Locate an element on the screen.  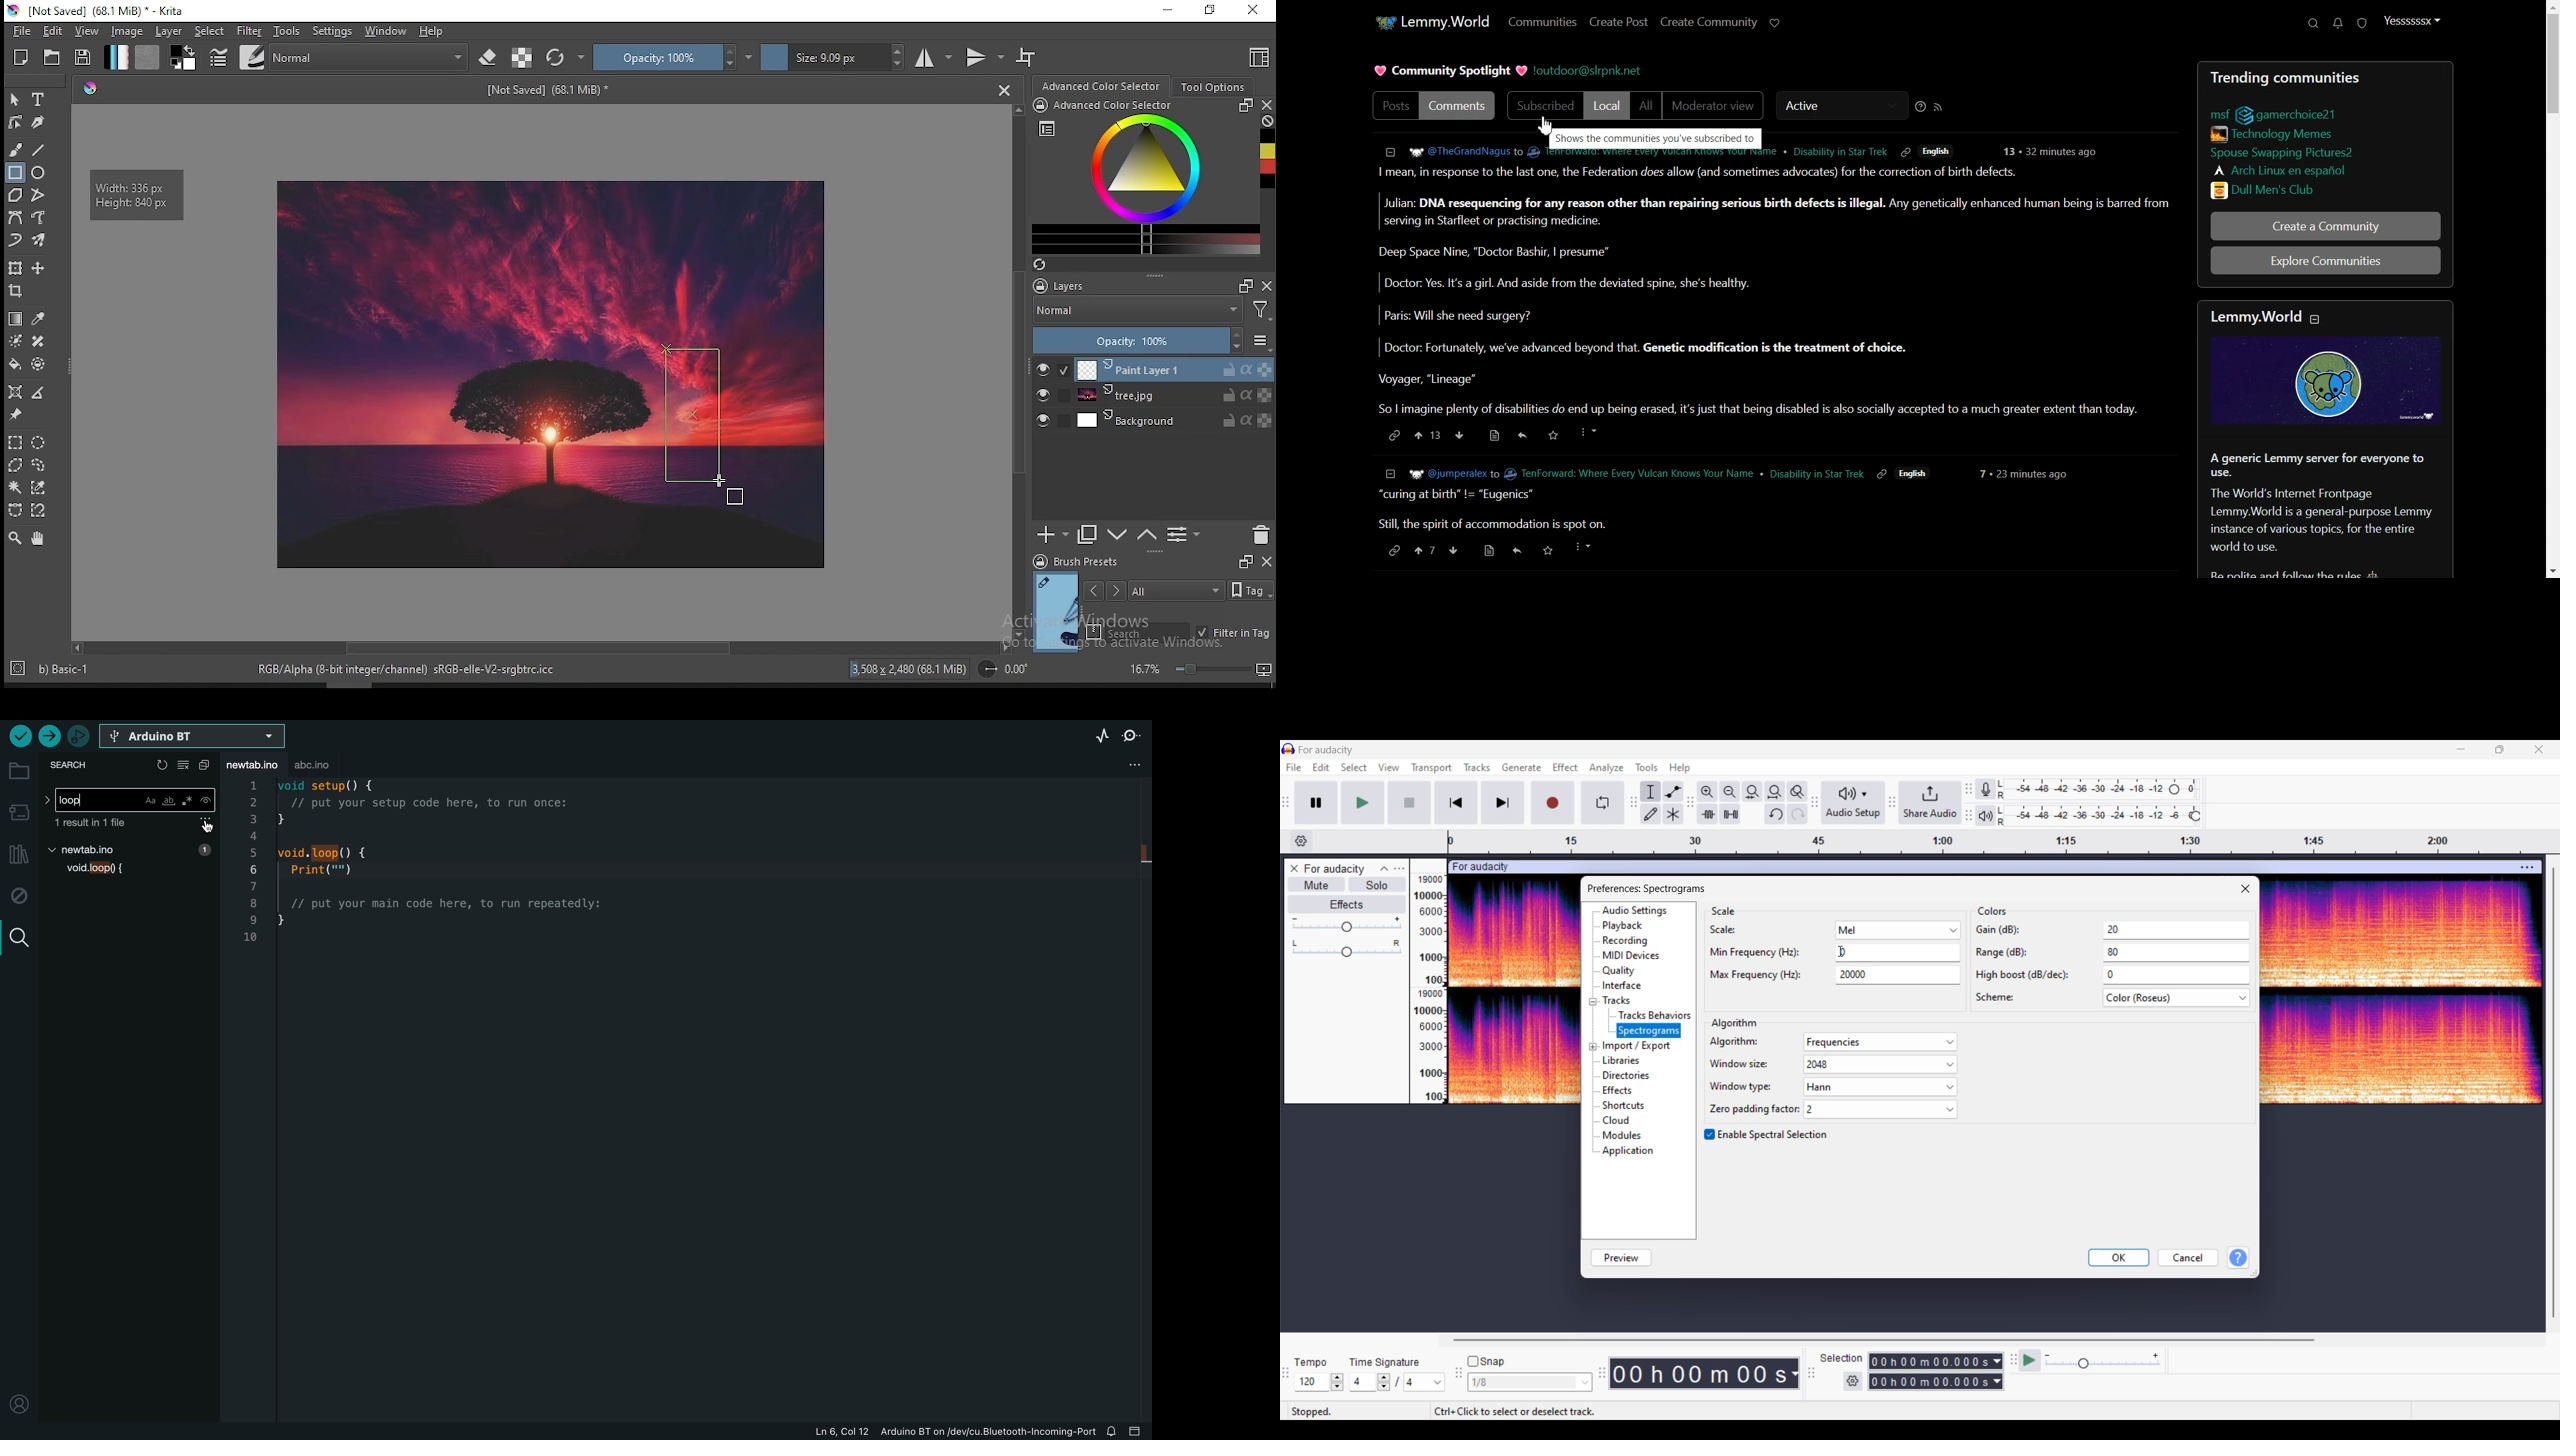
Scroll Bar is located at coordinates (1017, 372).